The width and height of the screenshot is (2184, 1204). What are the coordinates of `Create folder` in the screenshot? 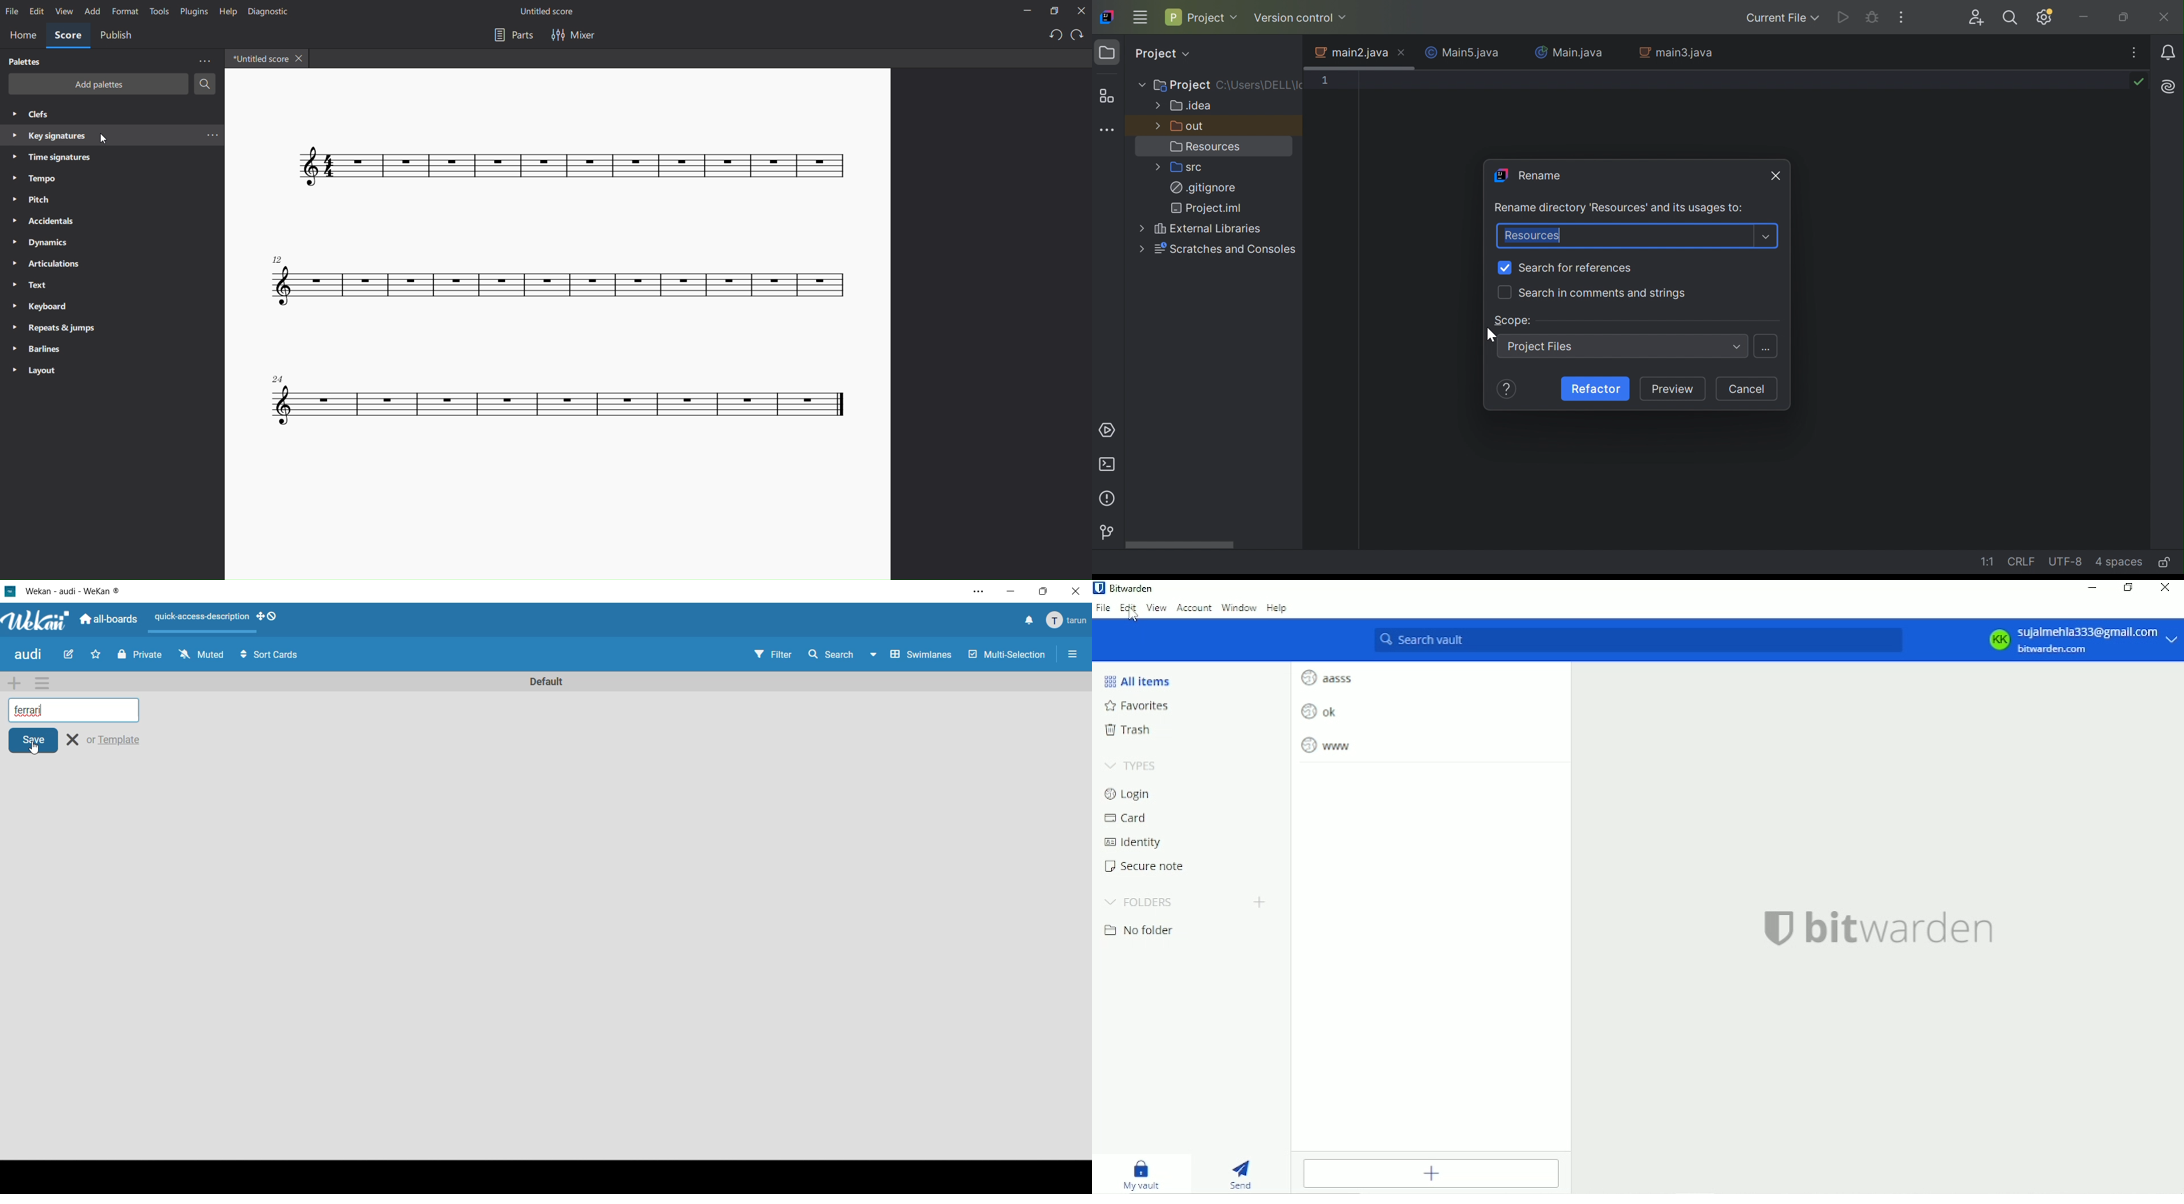 It's located at (1259, 901).